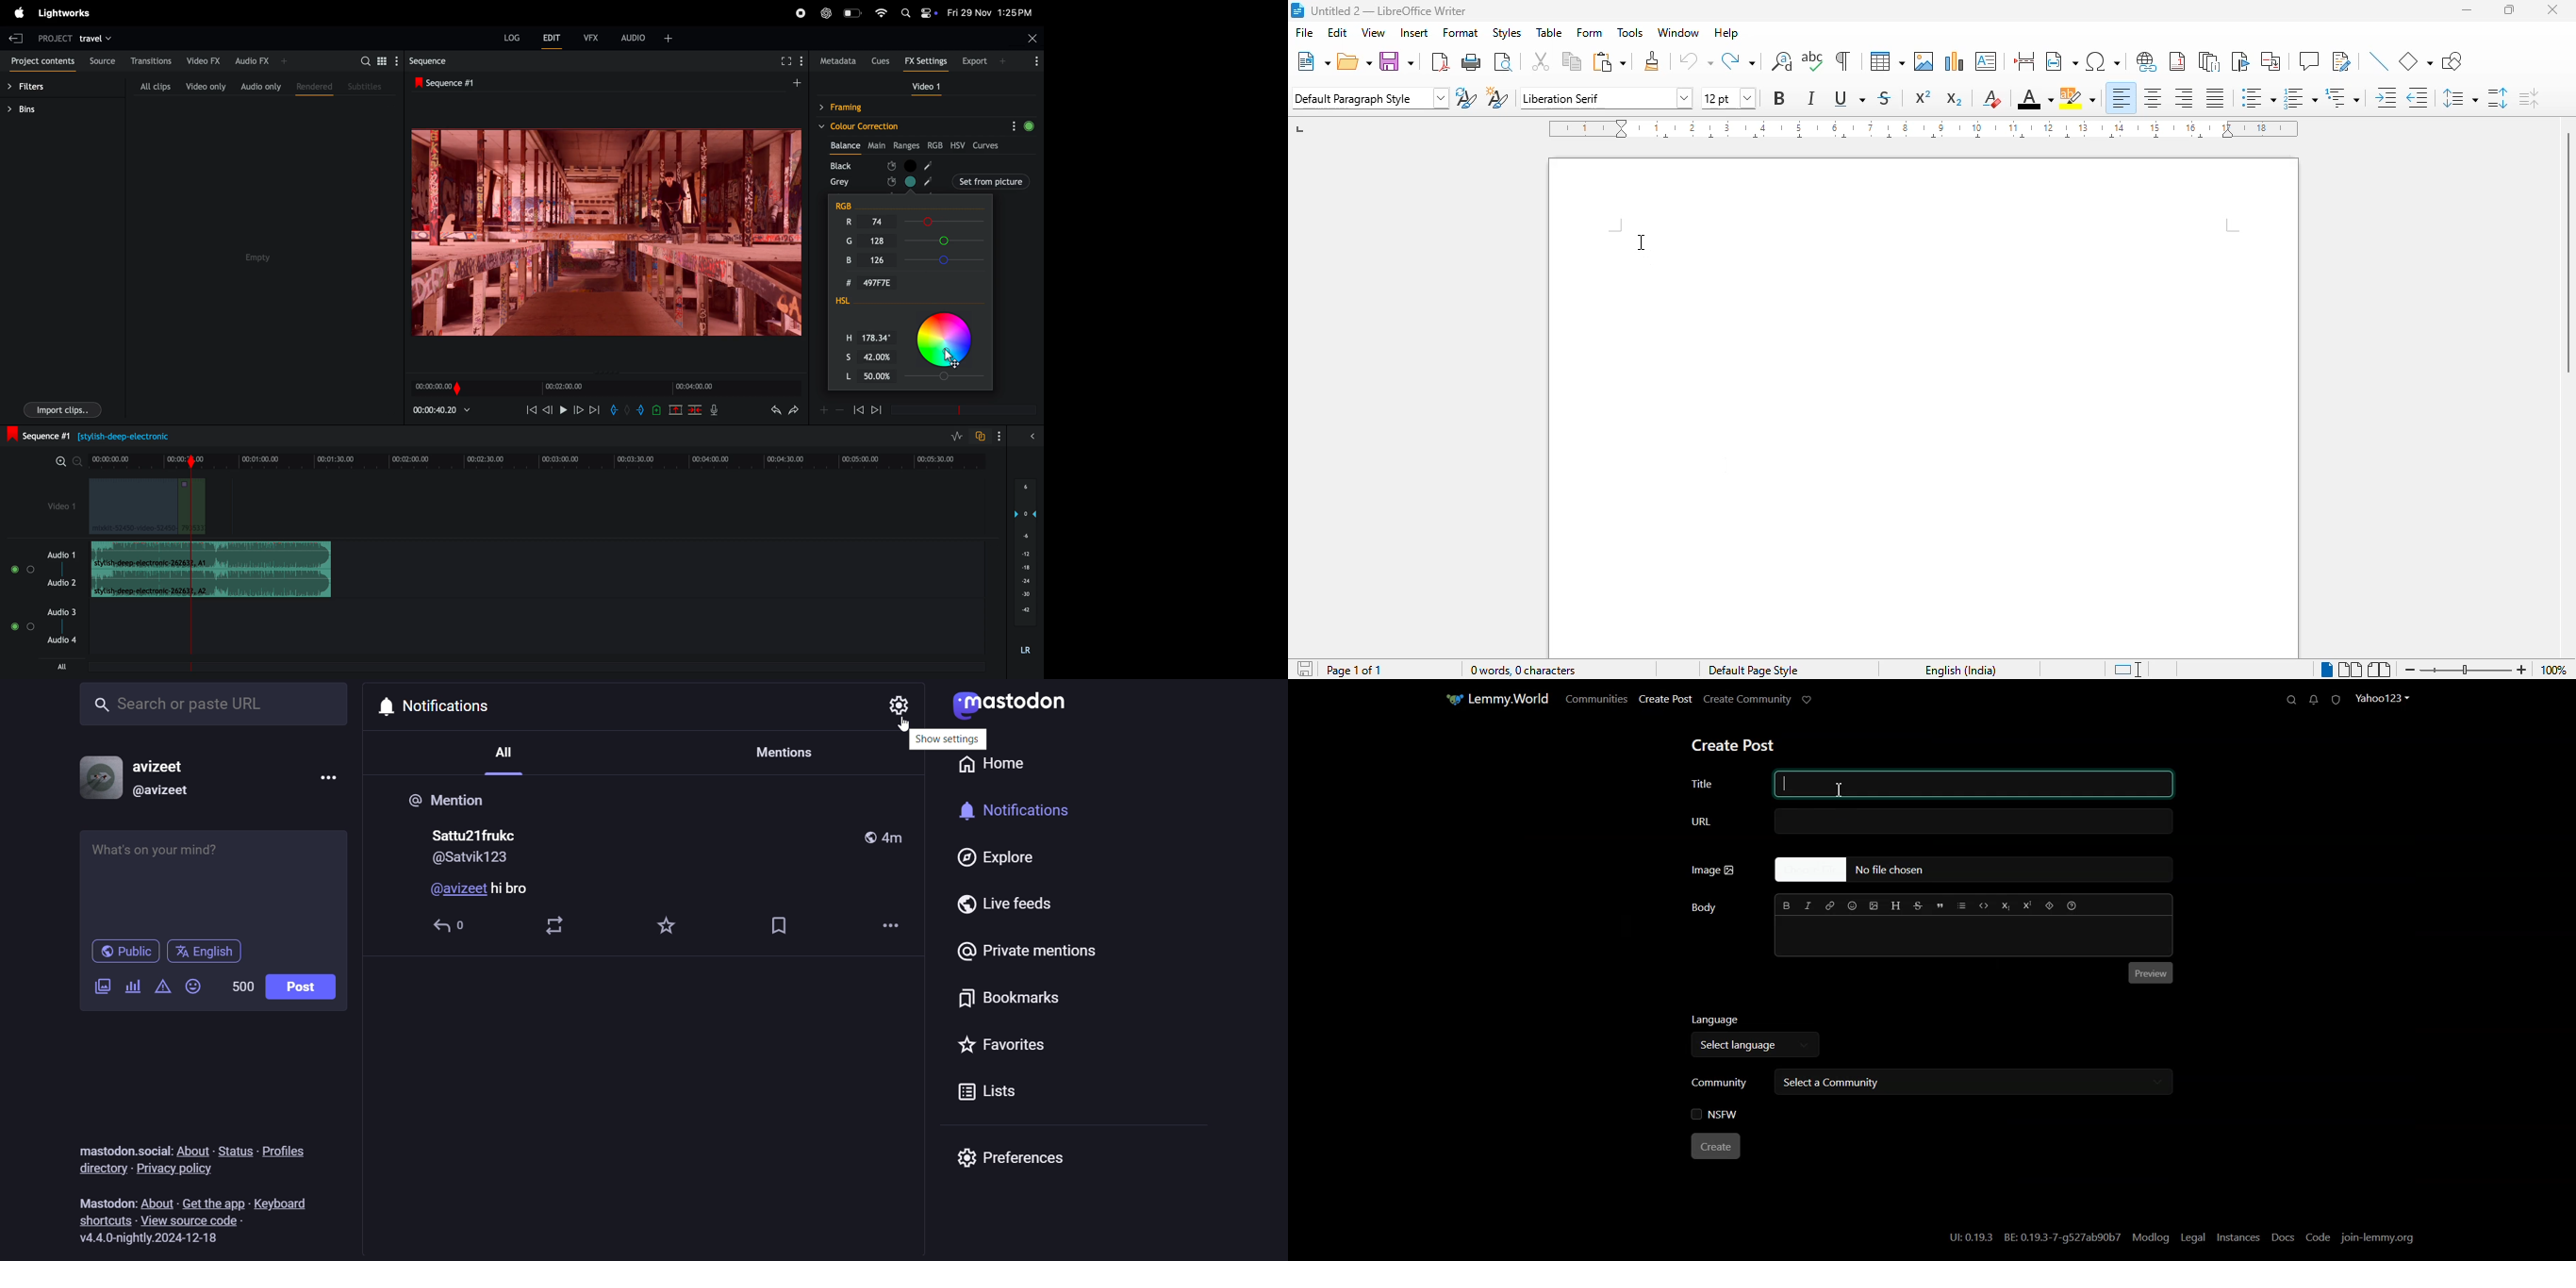 The height and width of the screenshot is (1288, 2576). I want to click on sequence #1, so click(604, 81).